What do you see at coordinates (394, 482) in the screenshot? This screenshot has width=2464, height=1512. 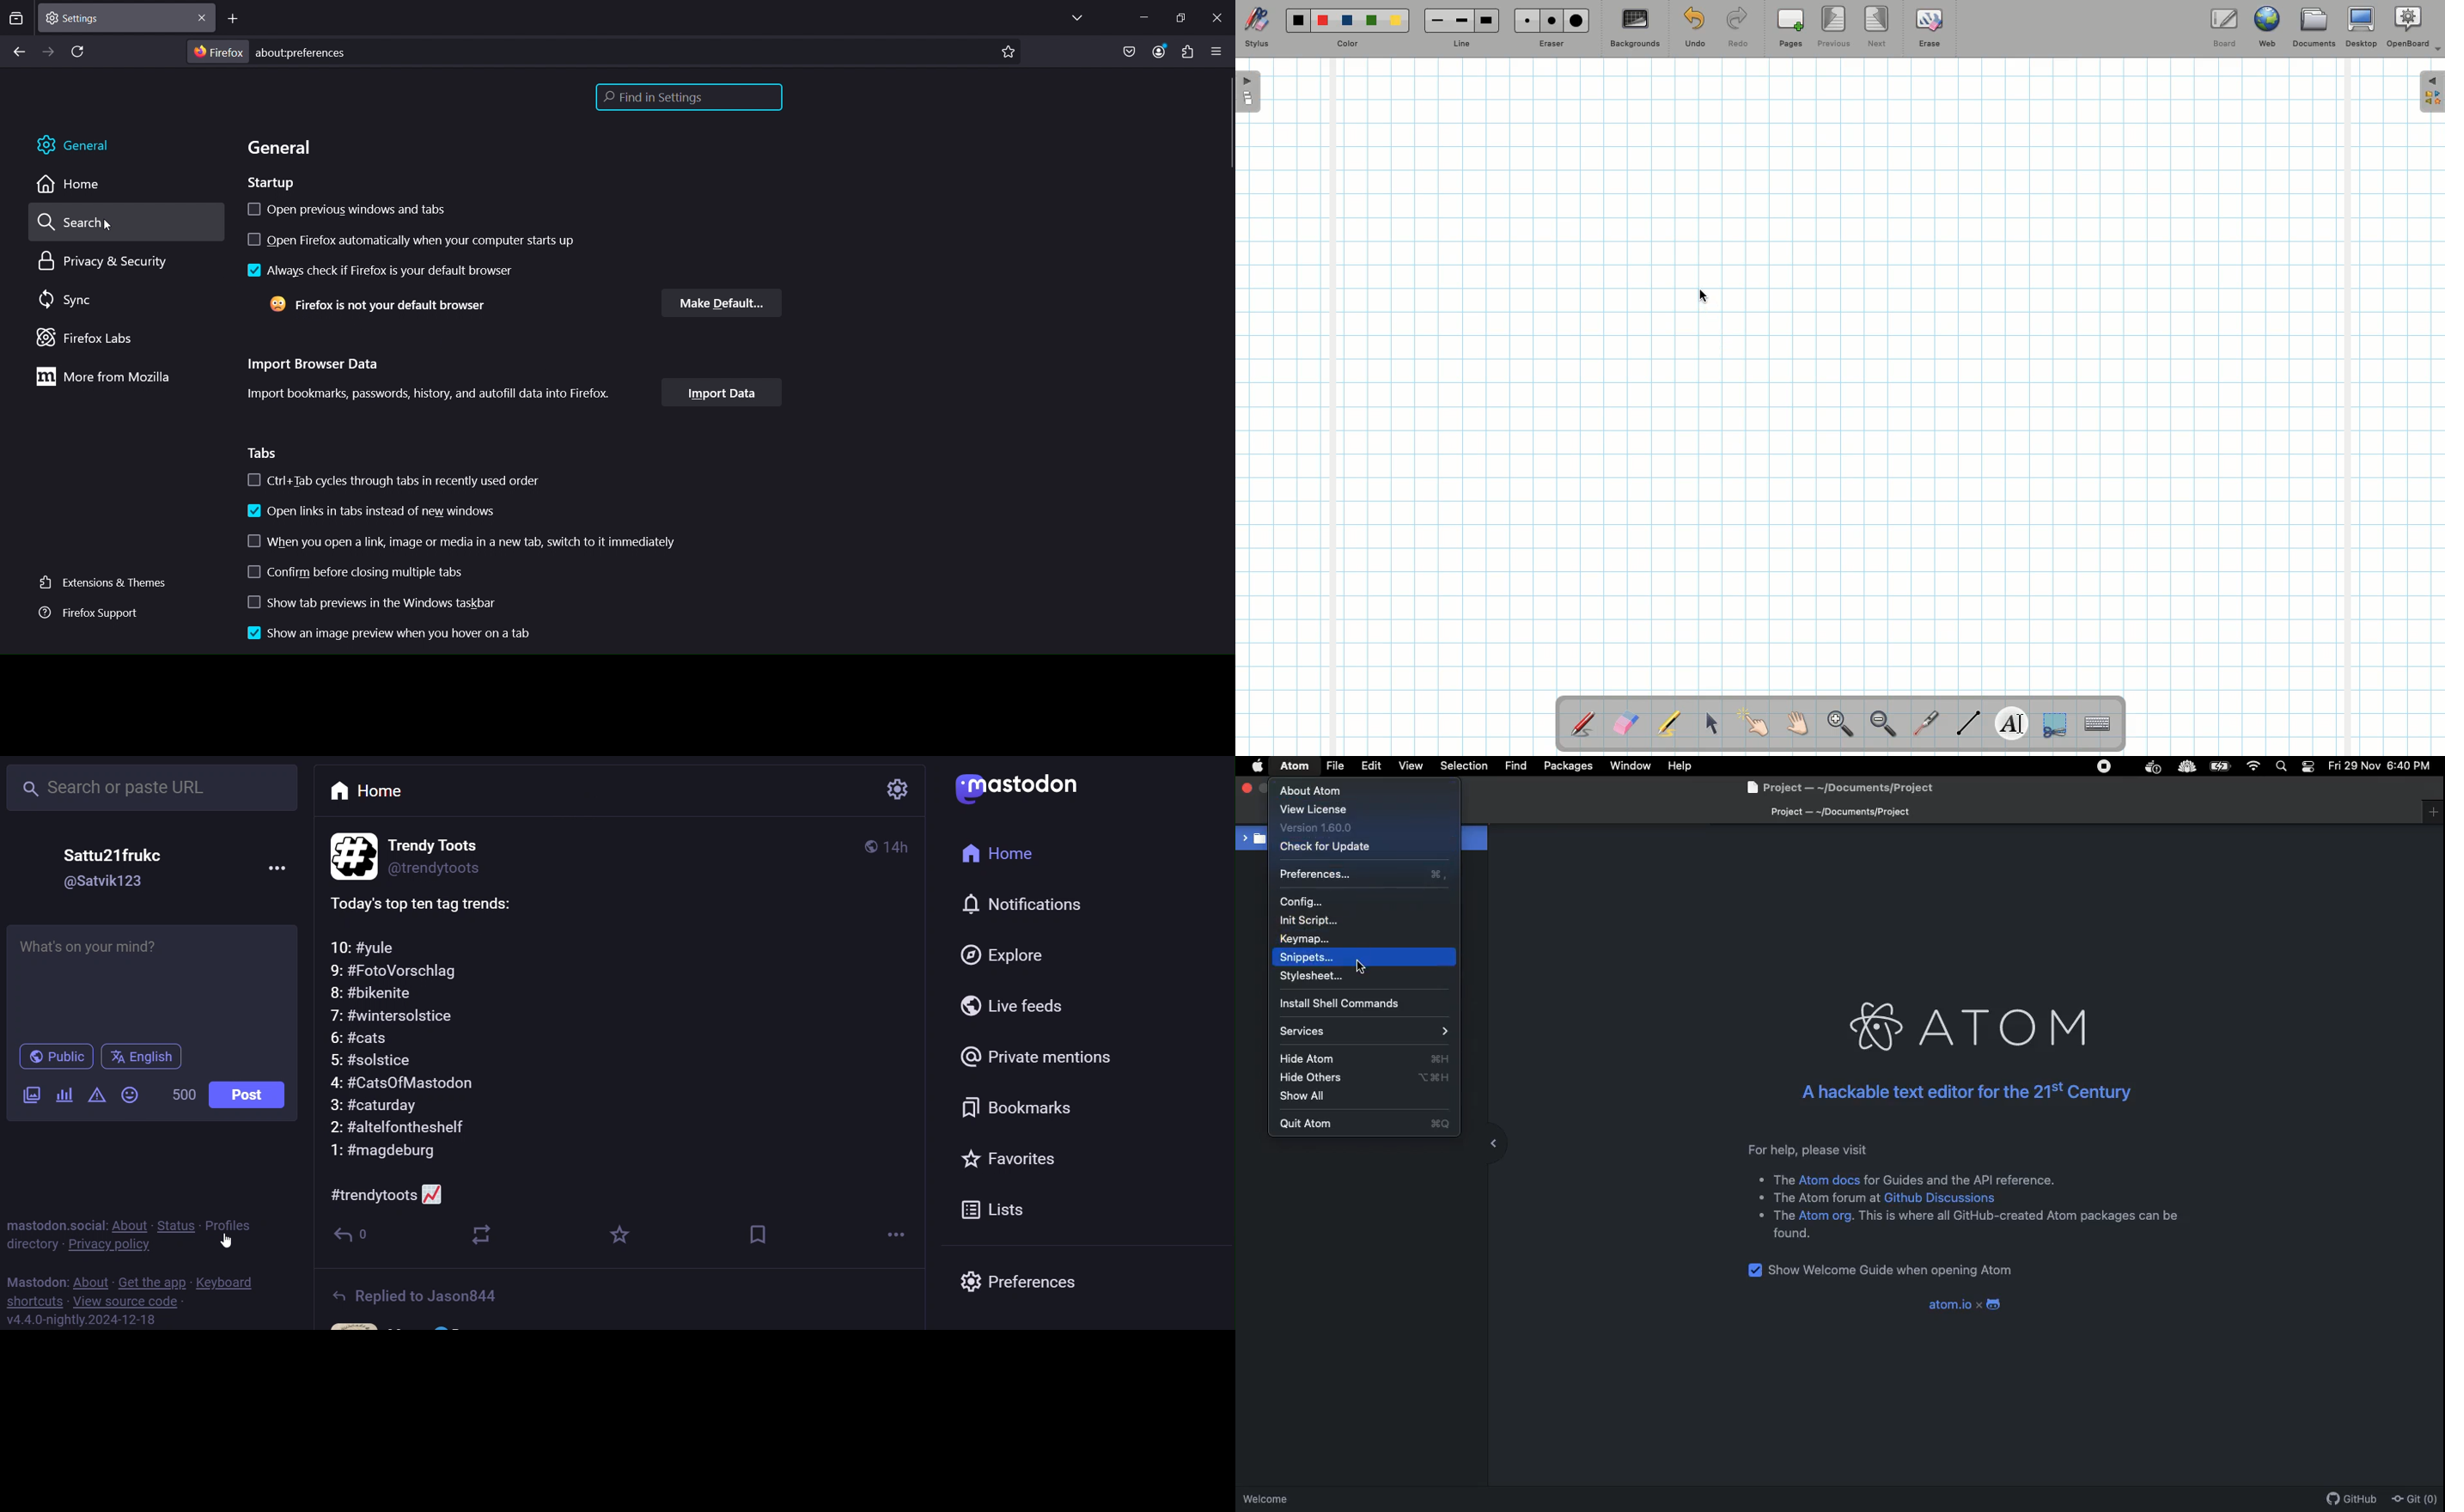 I see `ctrl + tab cycles through tabs in recently used order` at bounding box center [394, 482].